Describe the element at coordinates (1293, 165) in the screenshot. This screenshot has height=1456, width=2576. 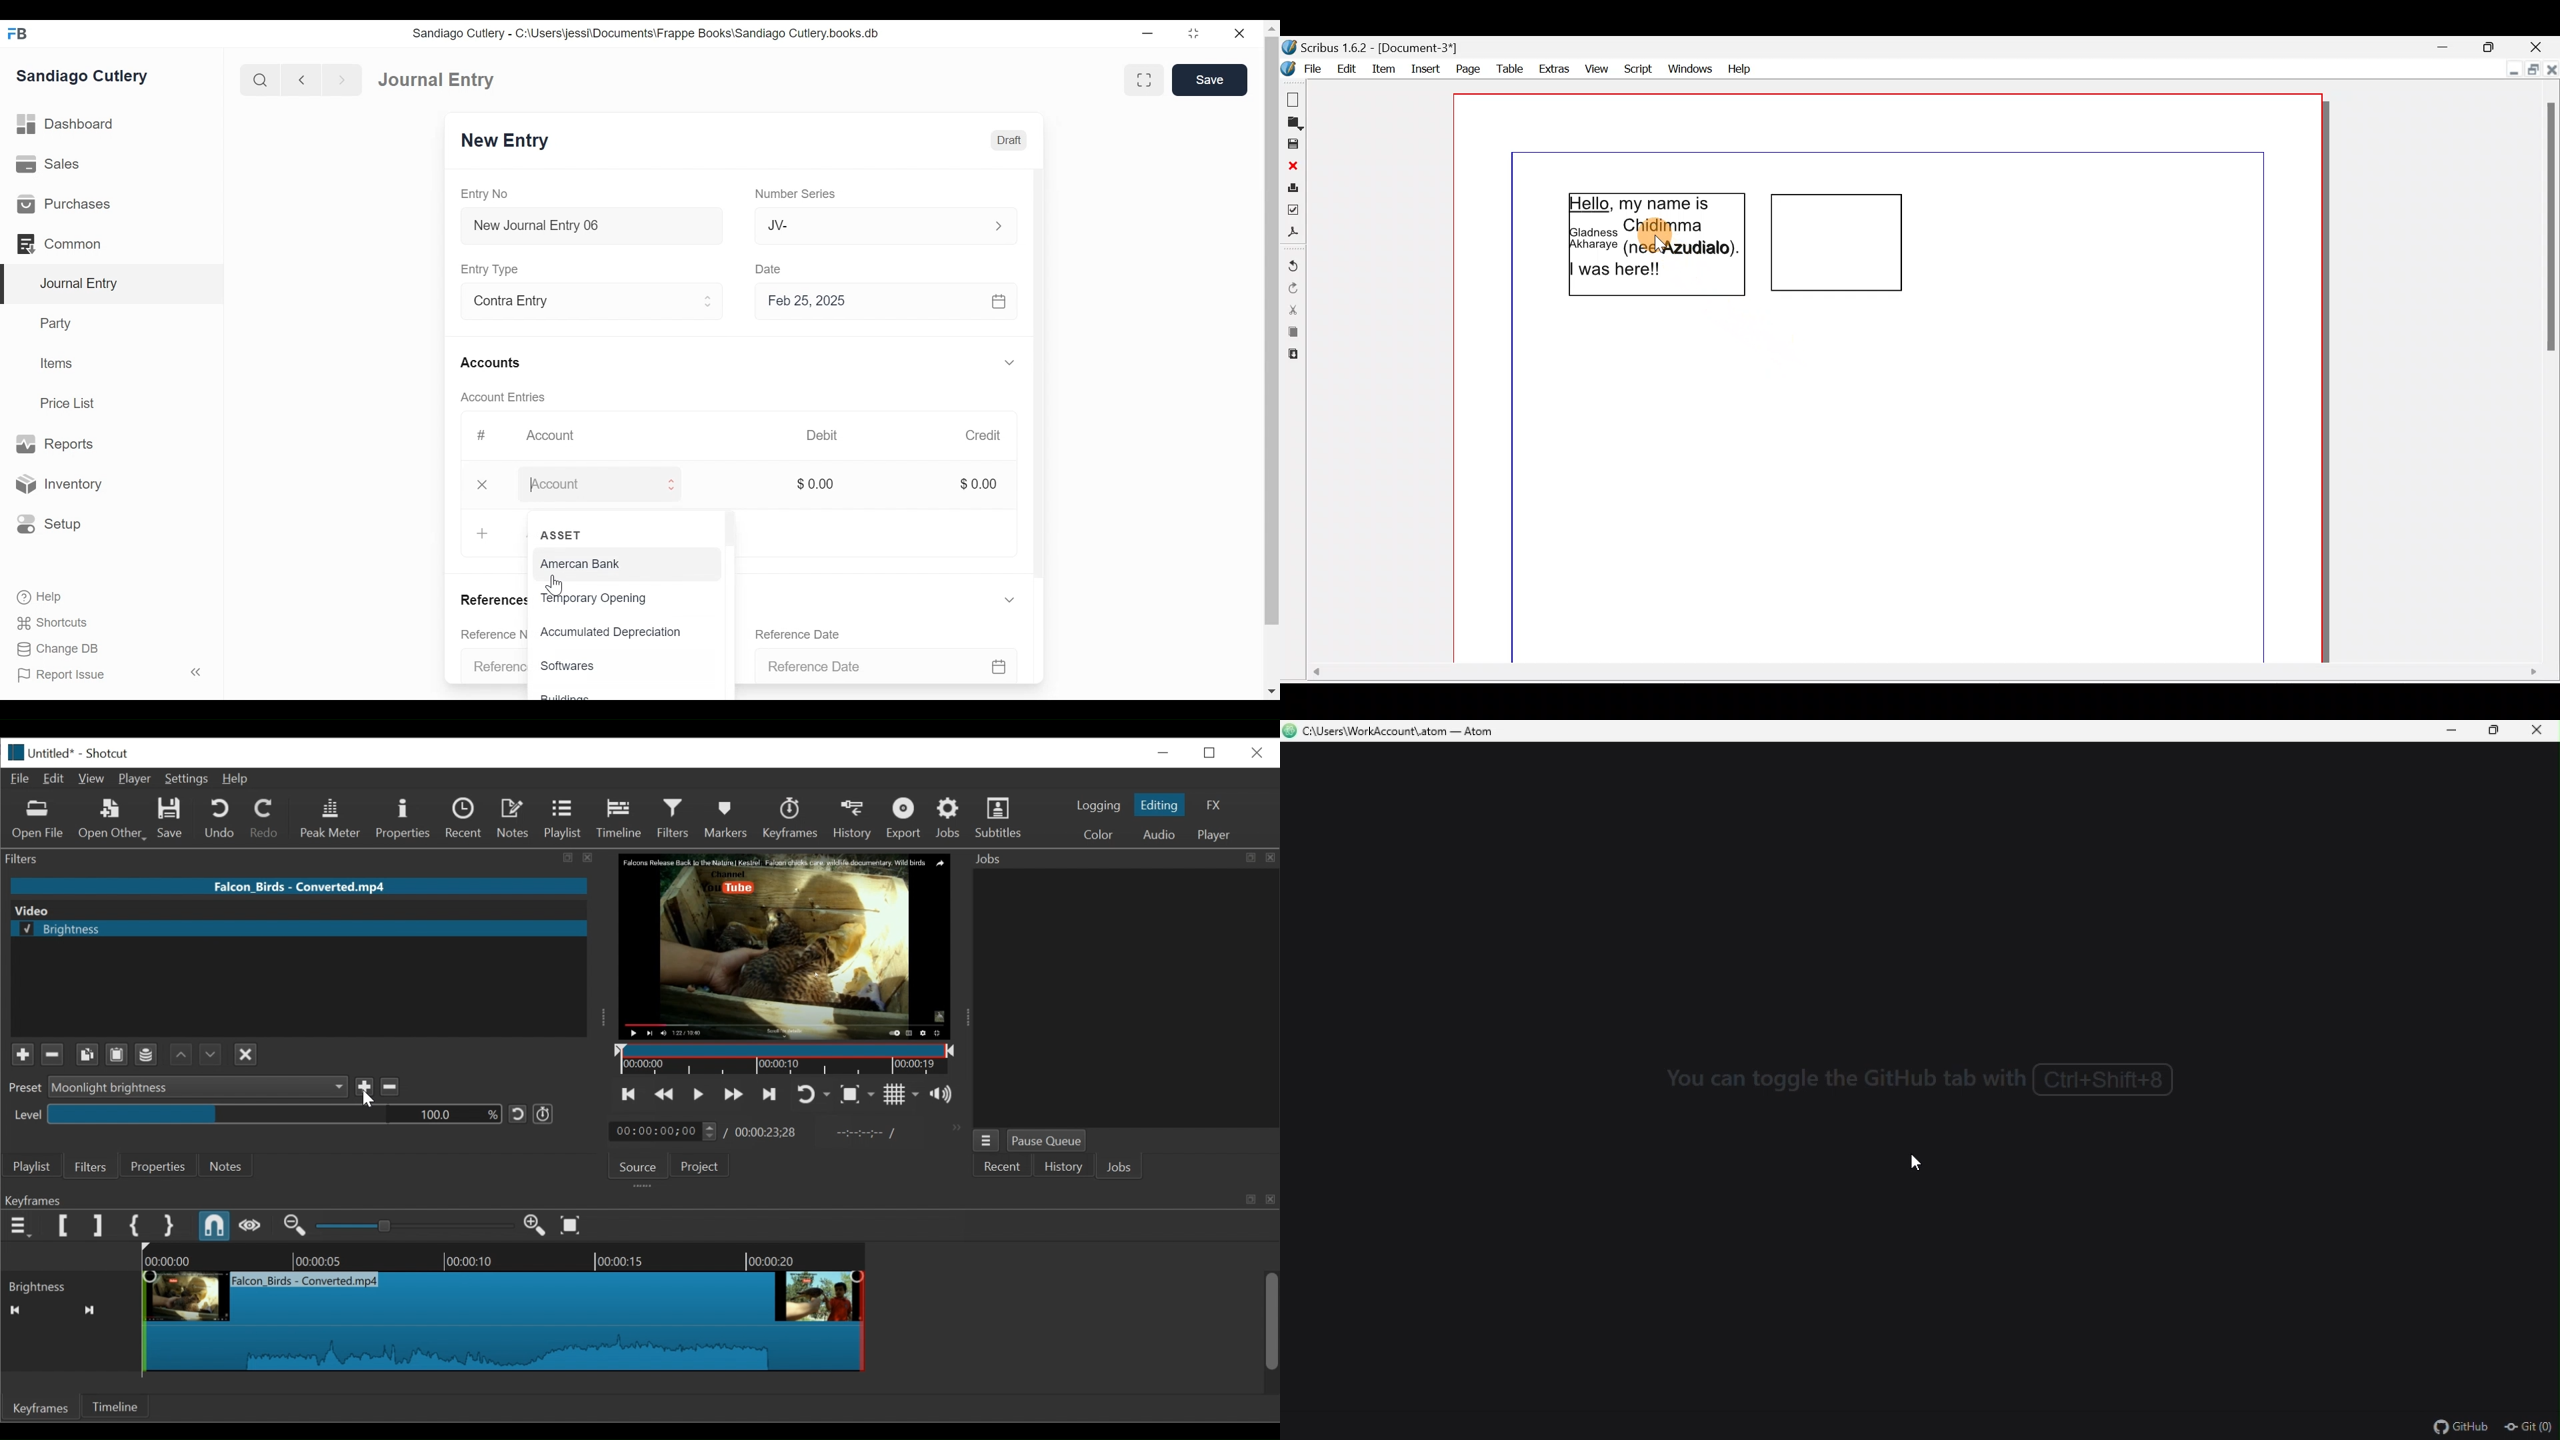
I see `Close` at that location.